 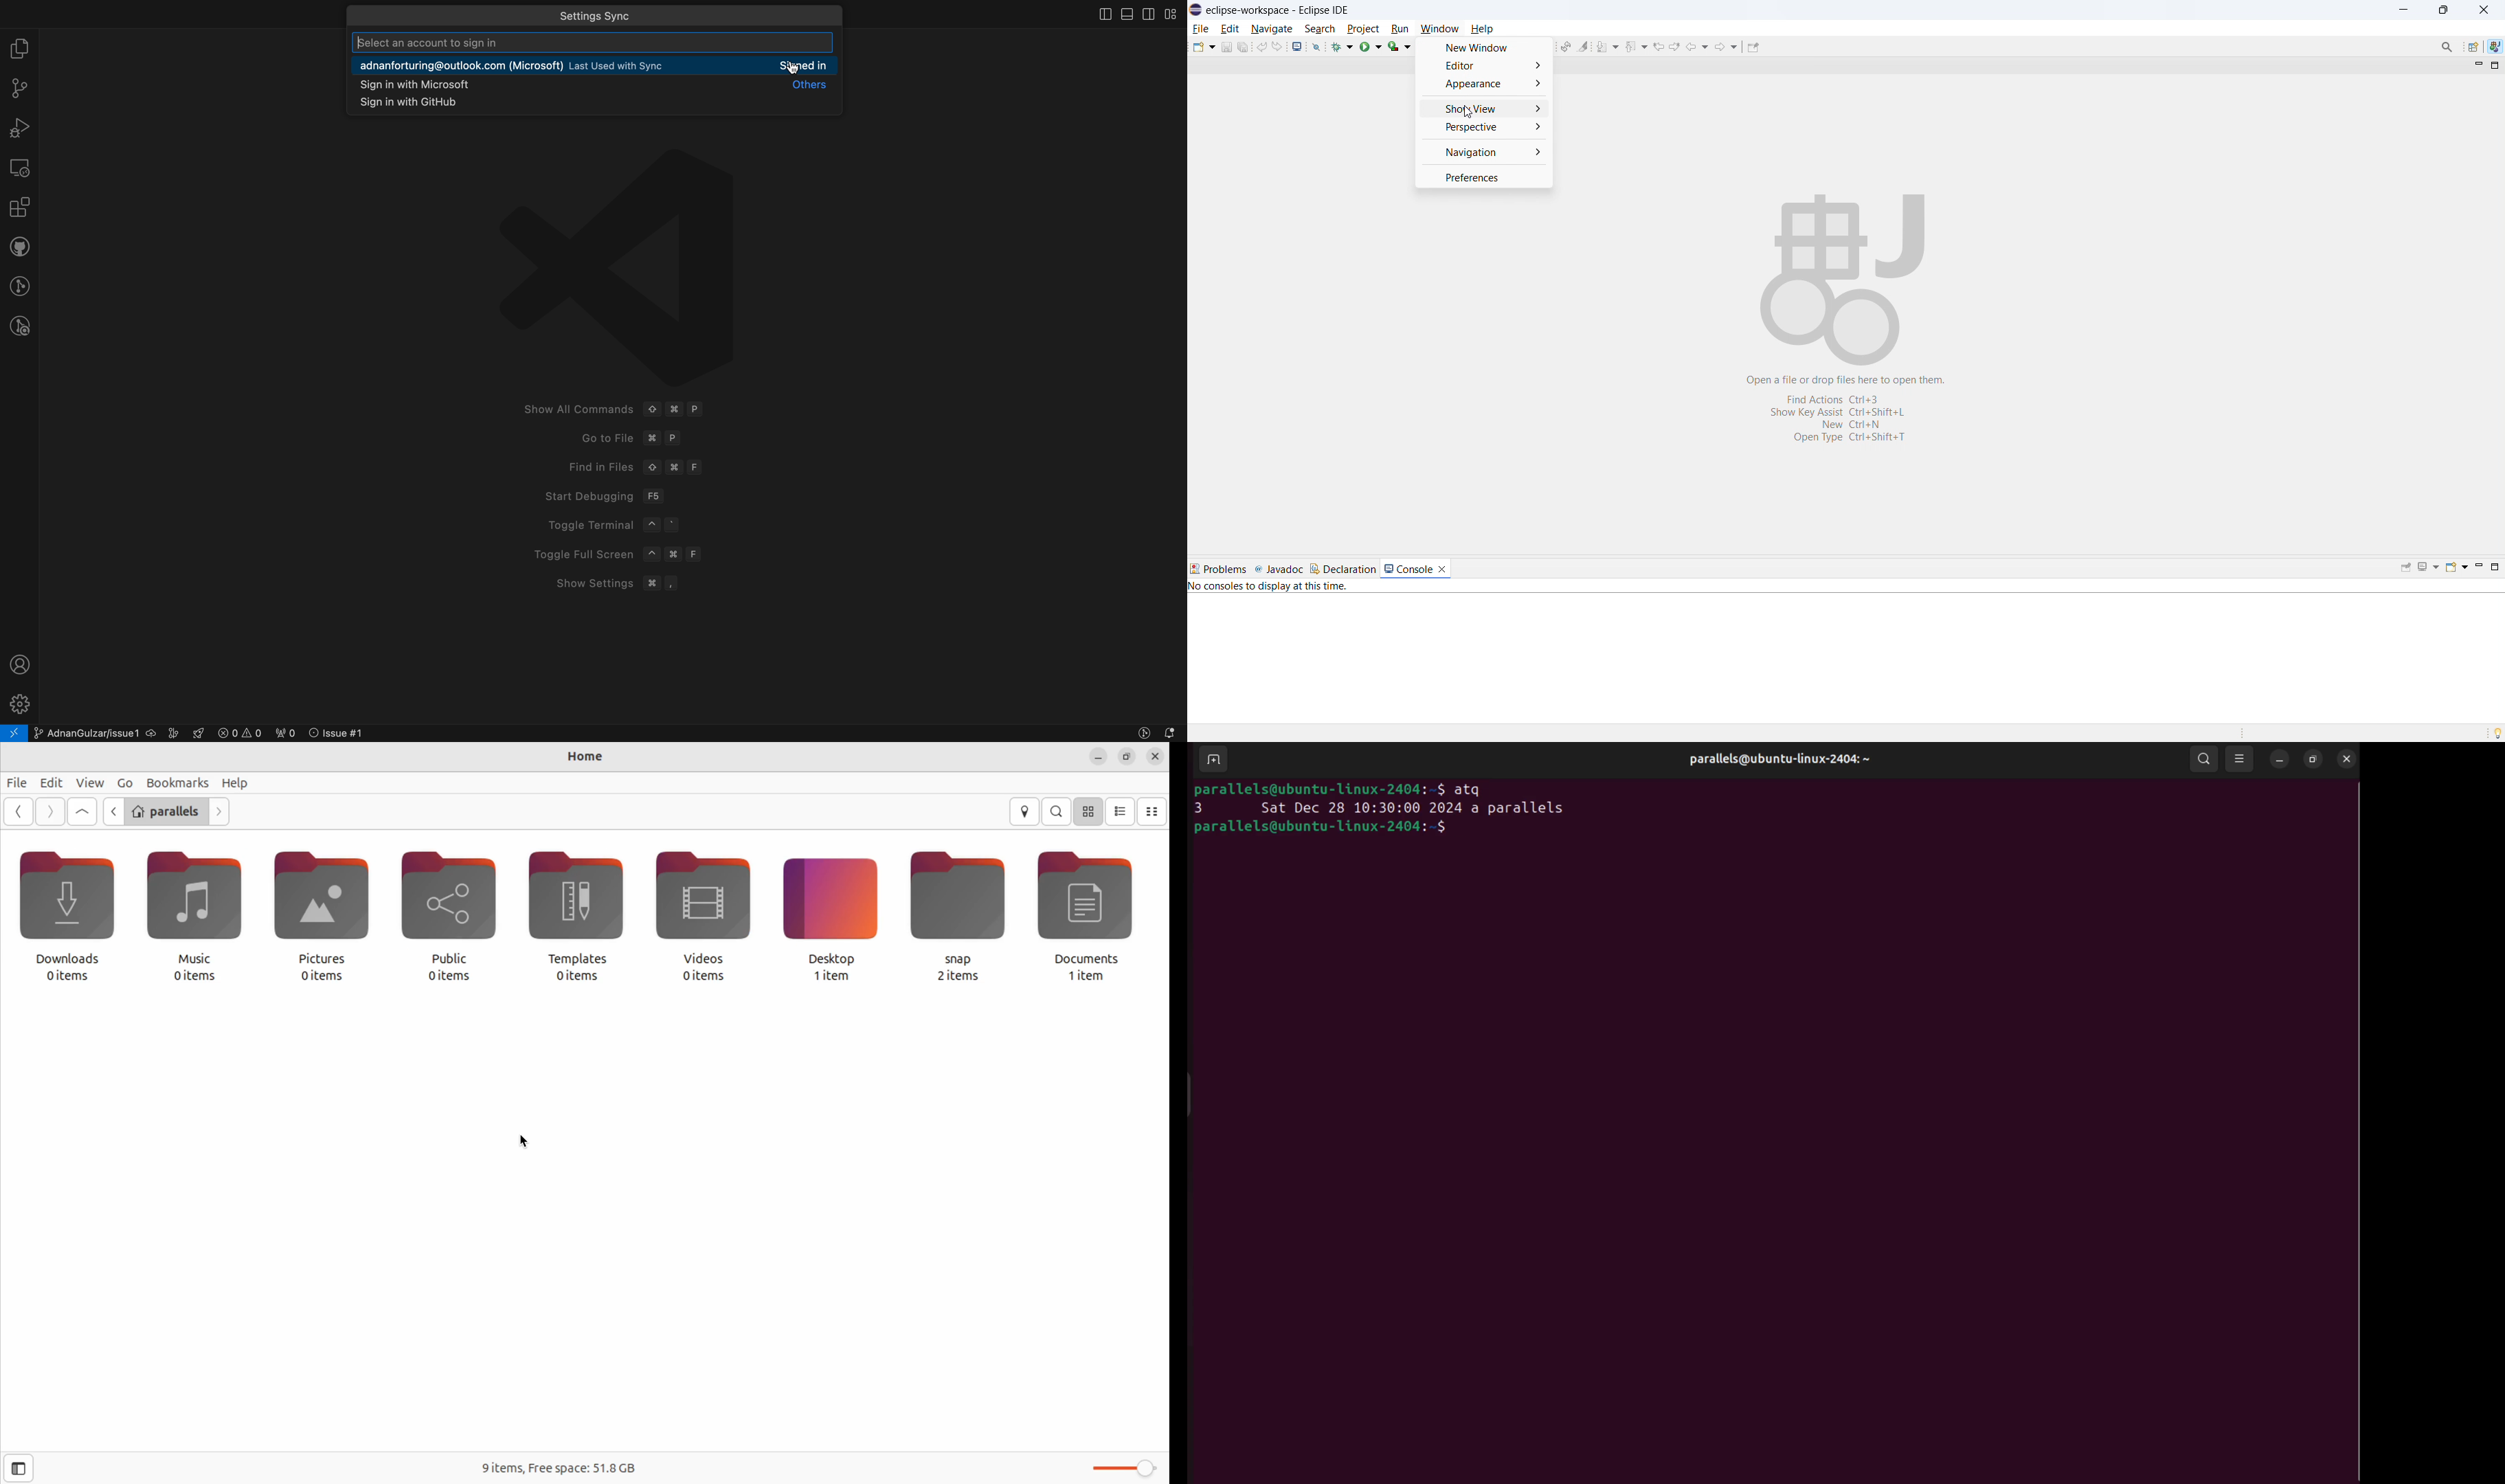 What do you see at coordinates (108, 732) in the screenshot?
I see `current branch and issue` at bounding box center [108, 732].